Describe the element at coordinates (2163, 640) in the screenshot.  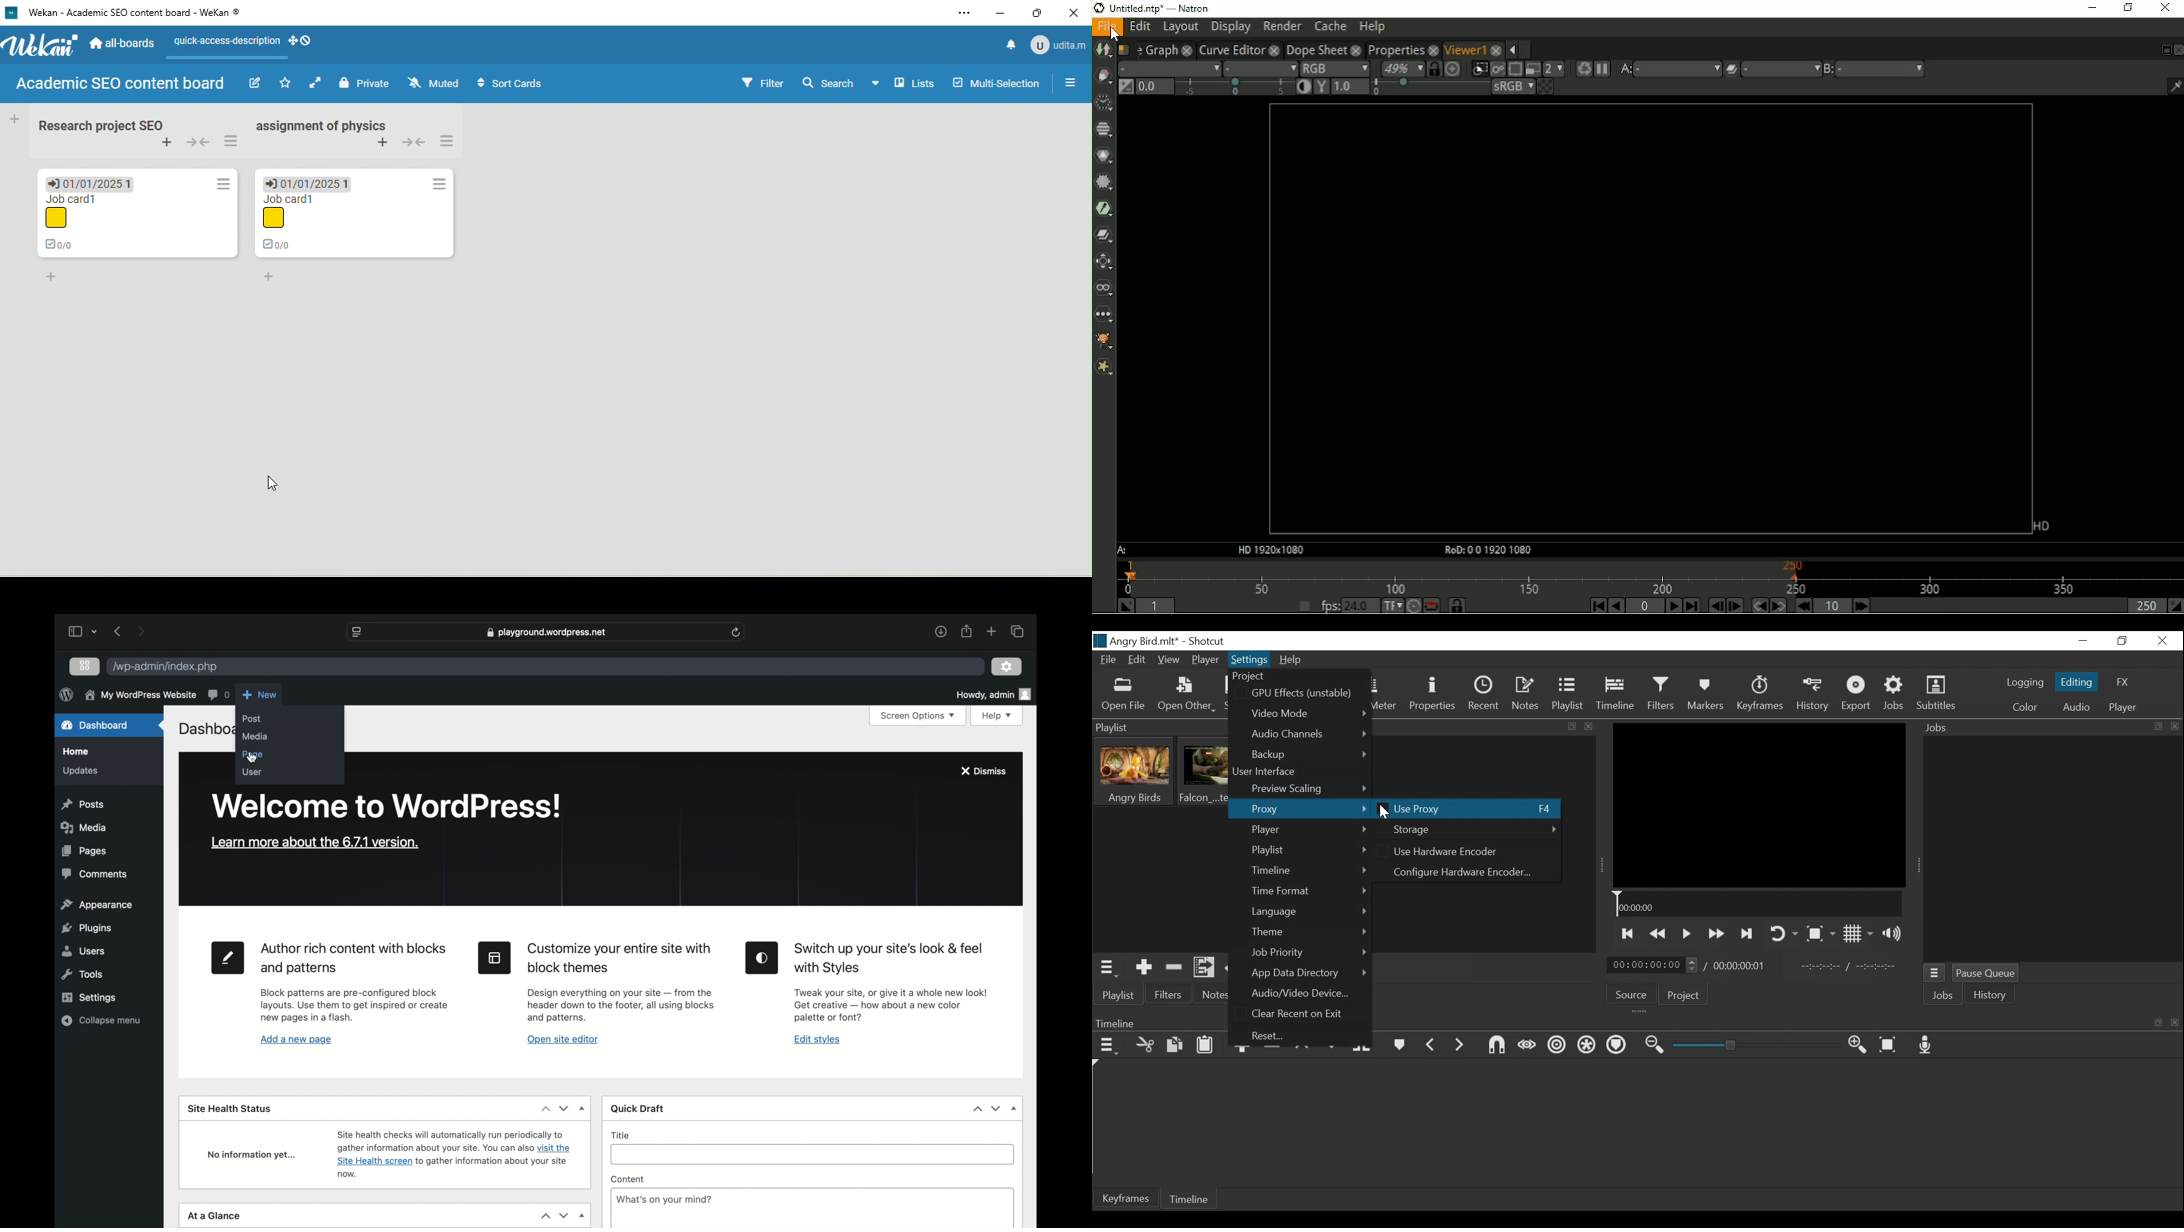
I see `Close` at that location.